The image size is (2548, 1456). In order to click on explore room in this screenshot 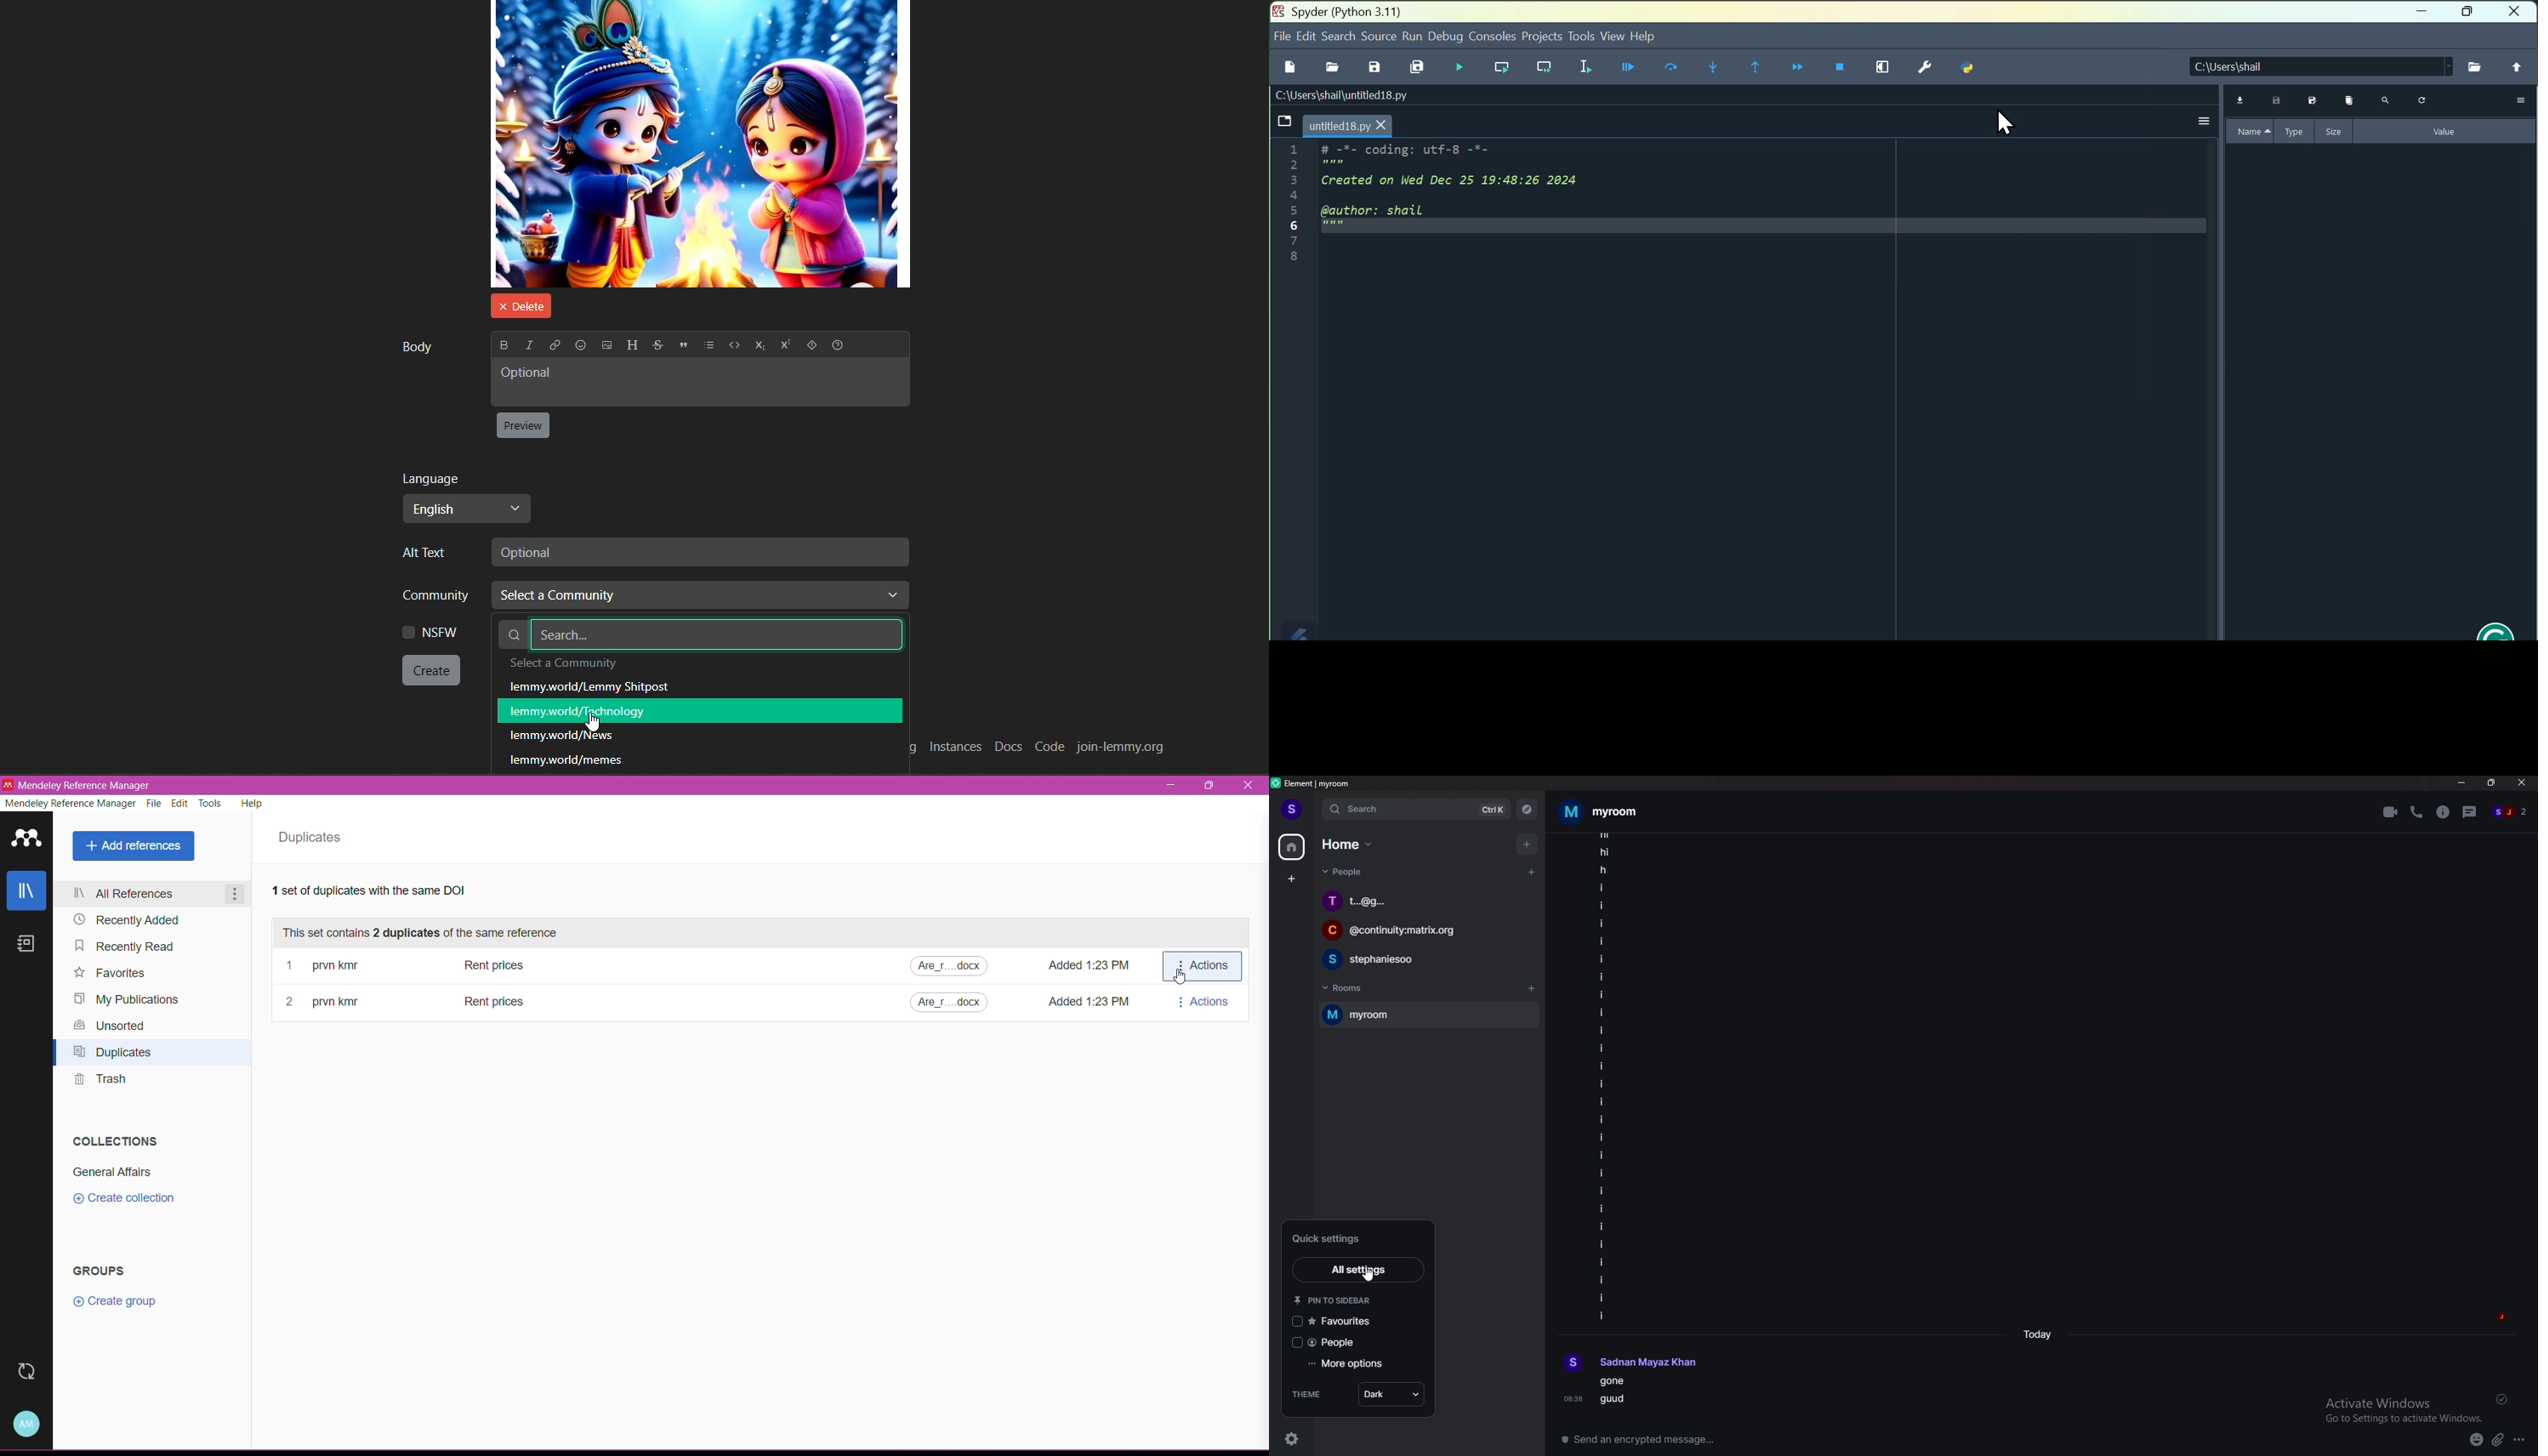, I will do `click(1527, 809)`.